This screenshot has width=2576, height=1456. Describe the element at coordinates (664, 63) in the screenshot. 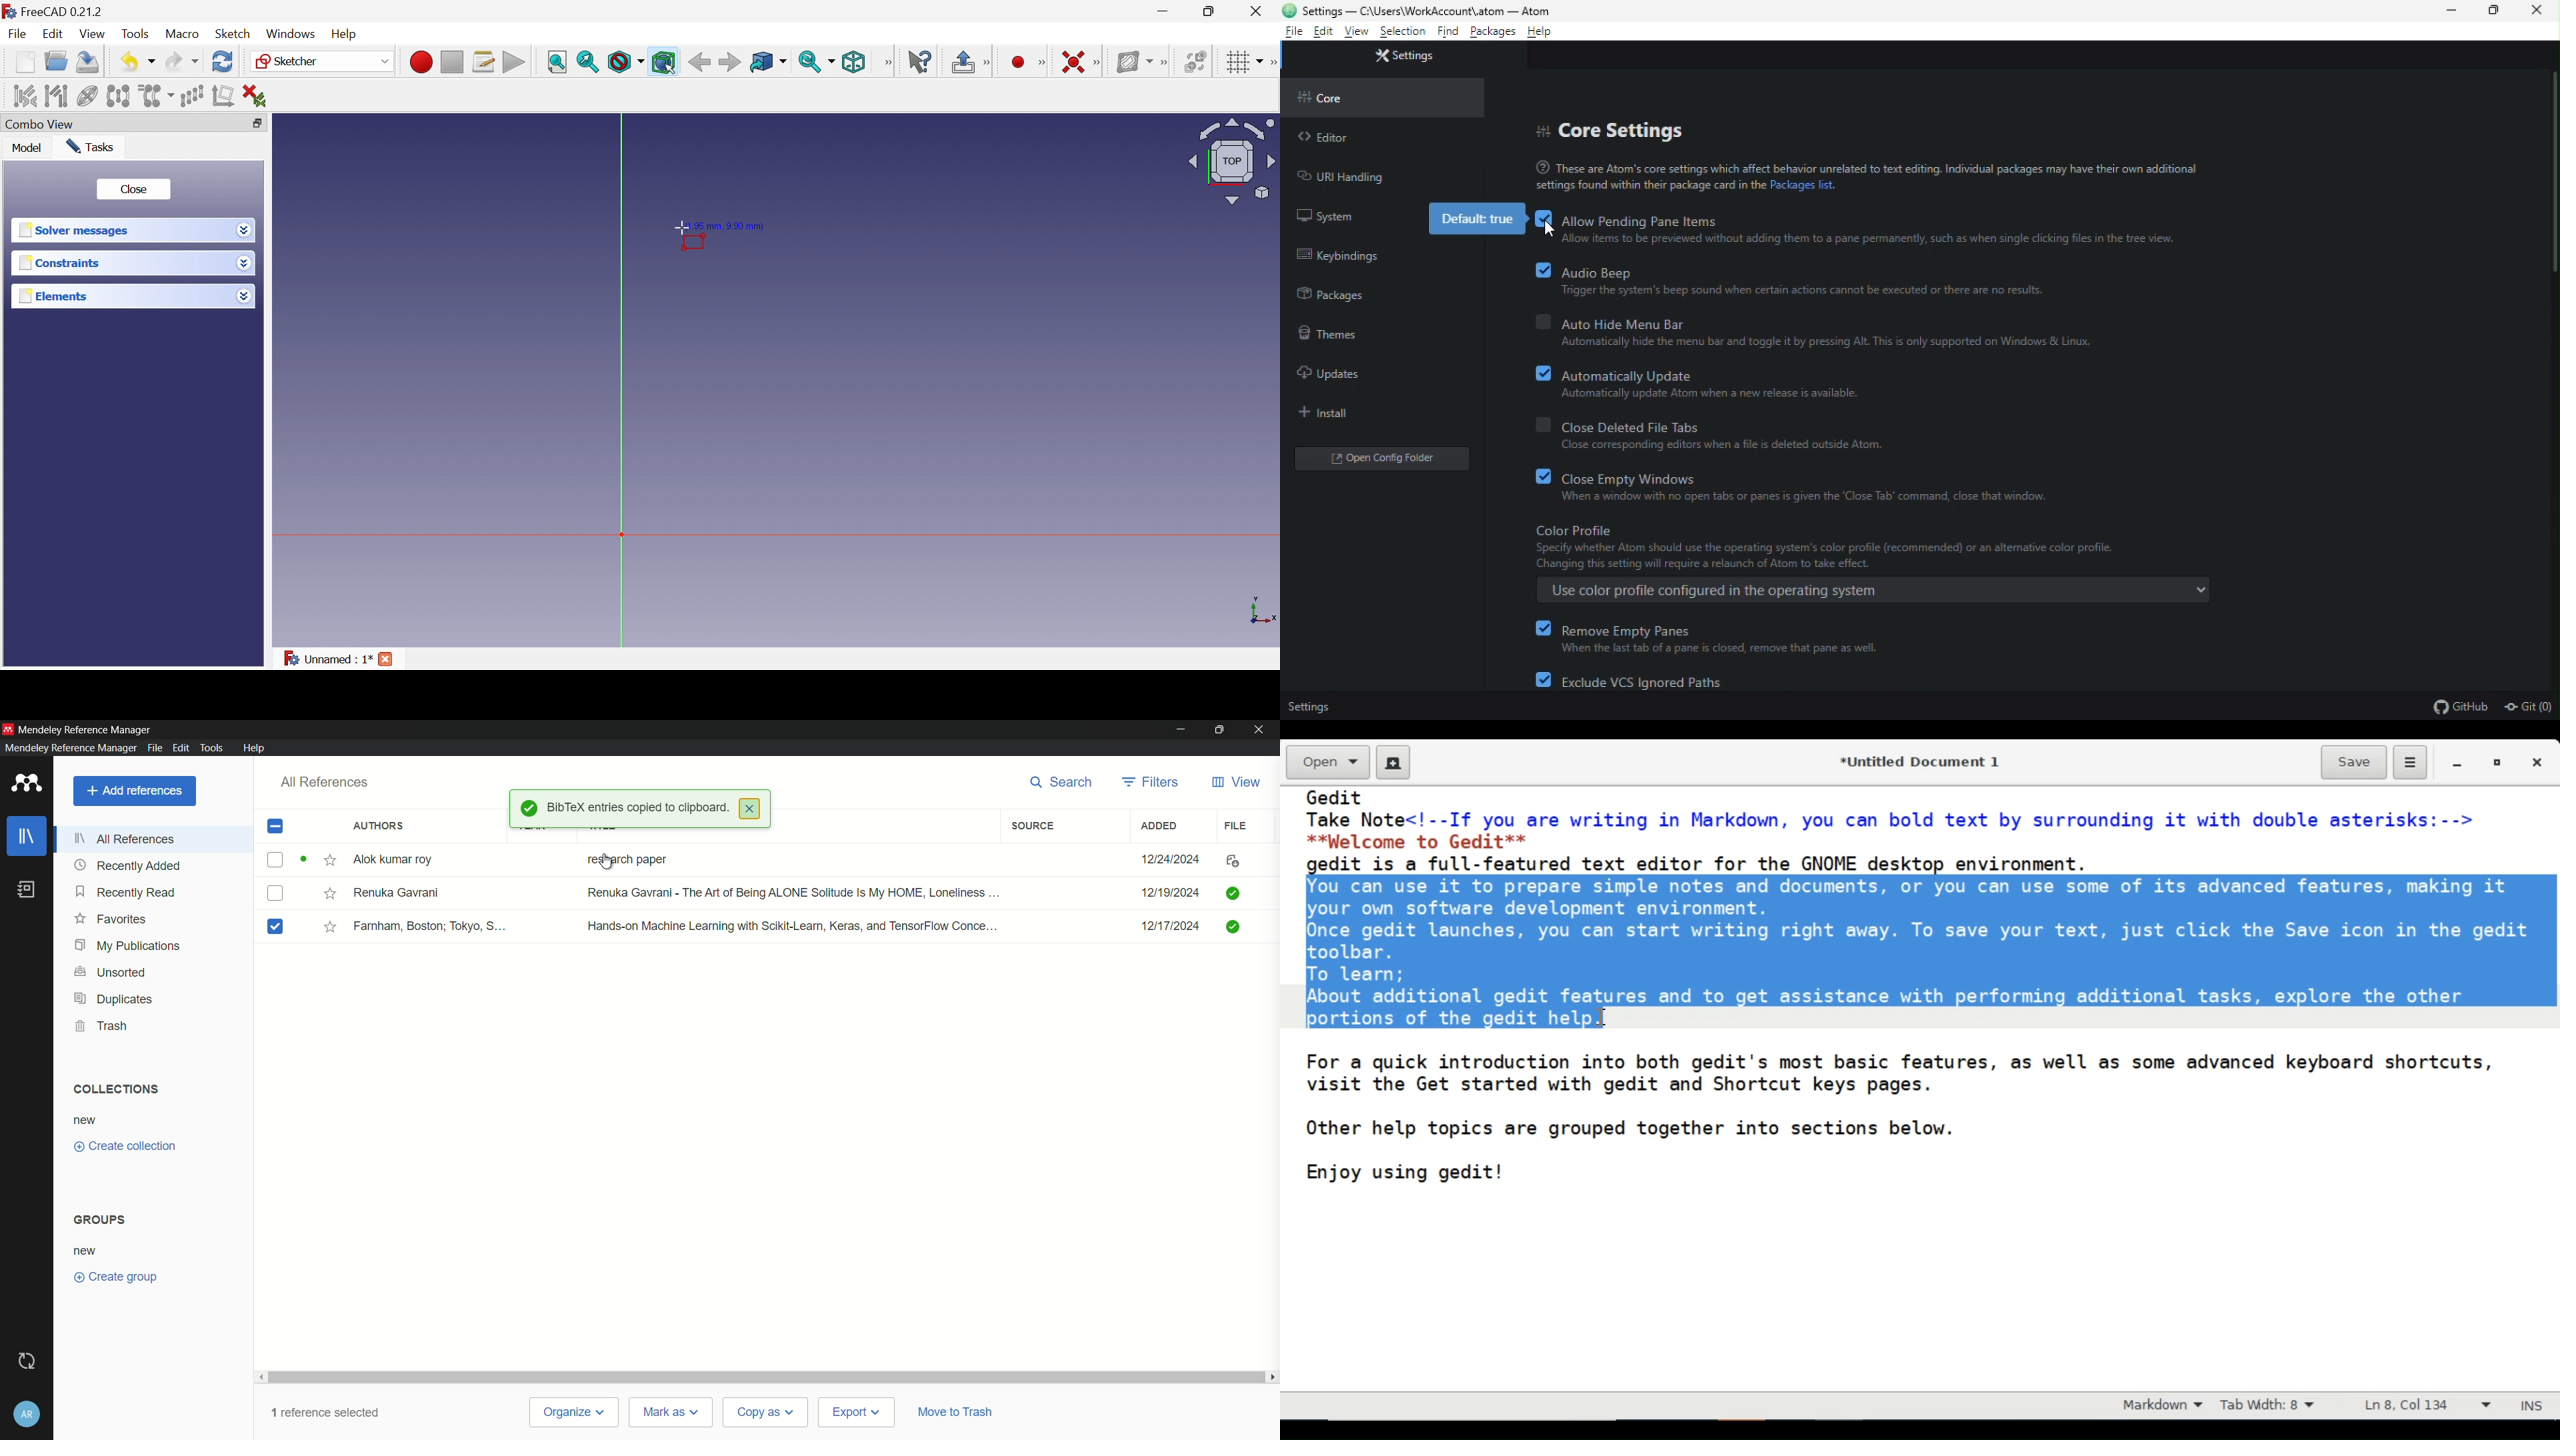

I see `Bounding box` at that location.